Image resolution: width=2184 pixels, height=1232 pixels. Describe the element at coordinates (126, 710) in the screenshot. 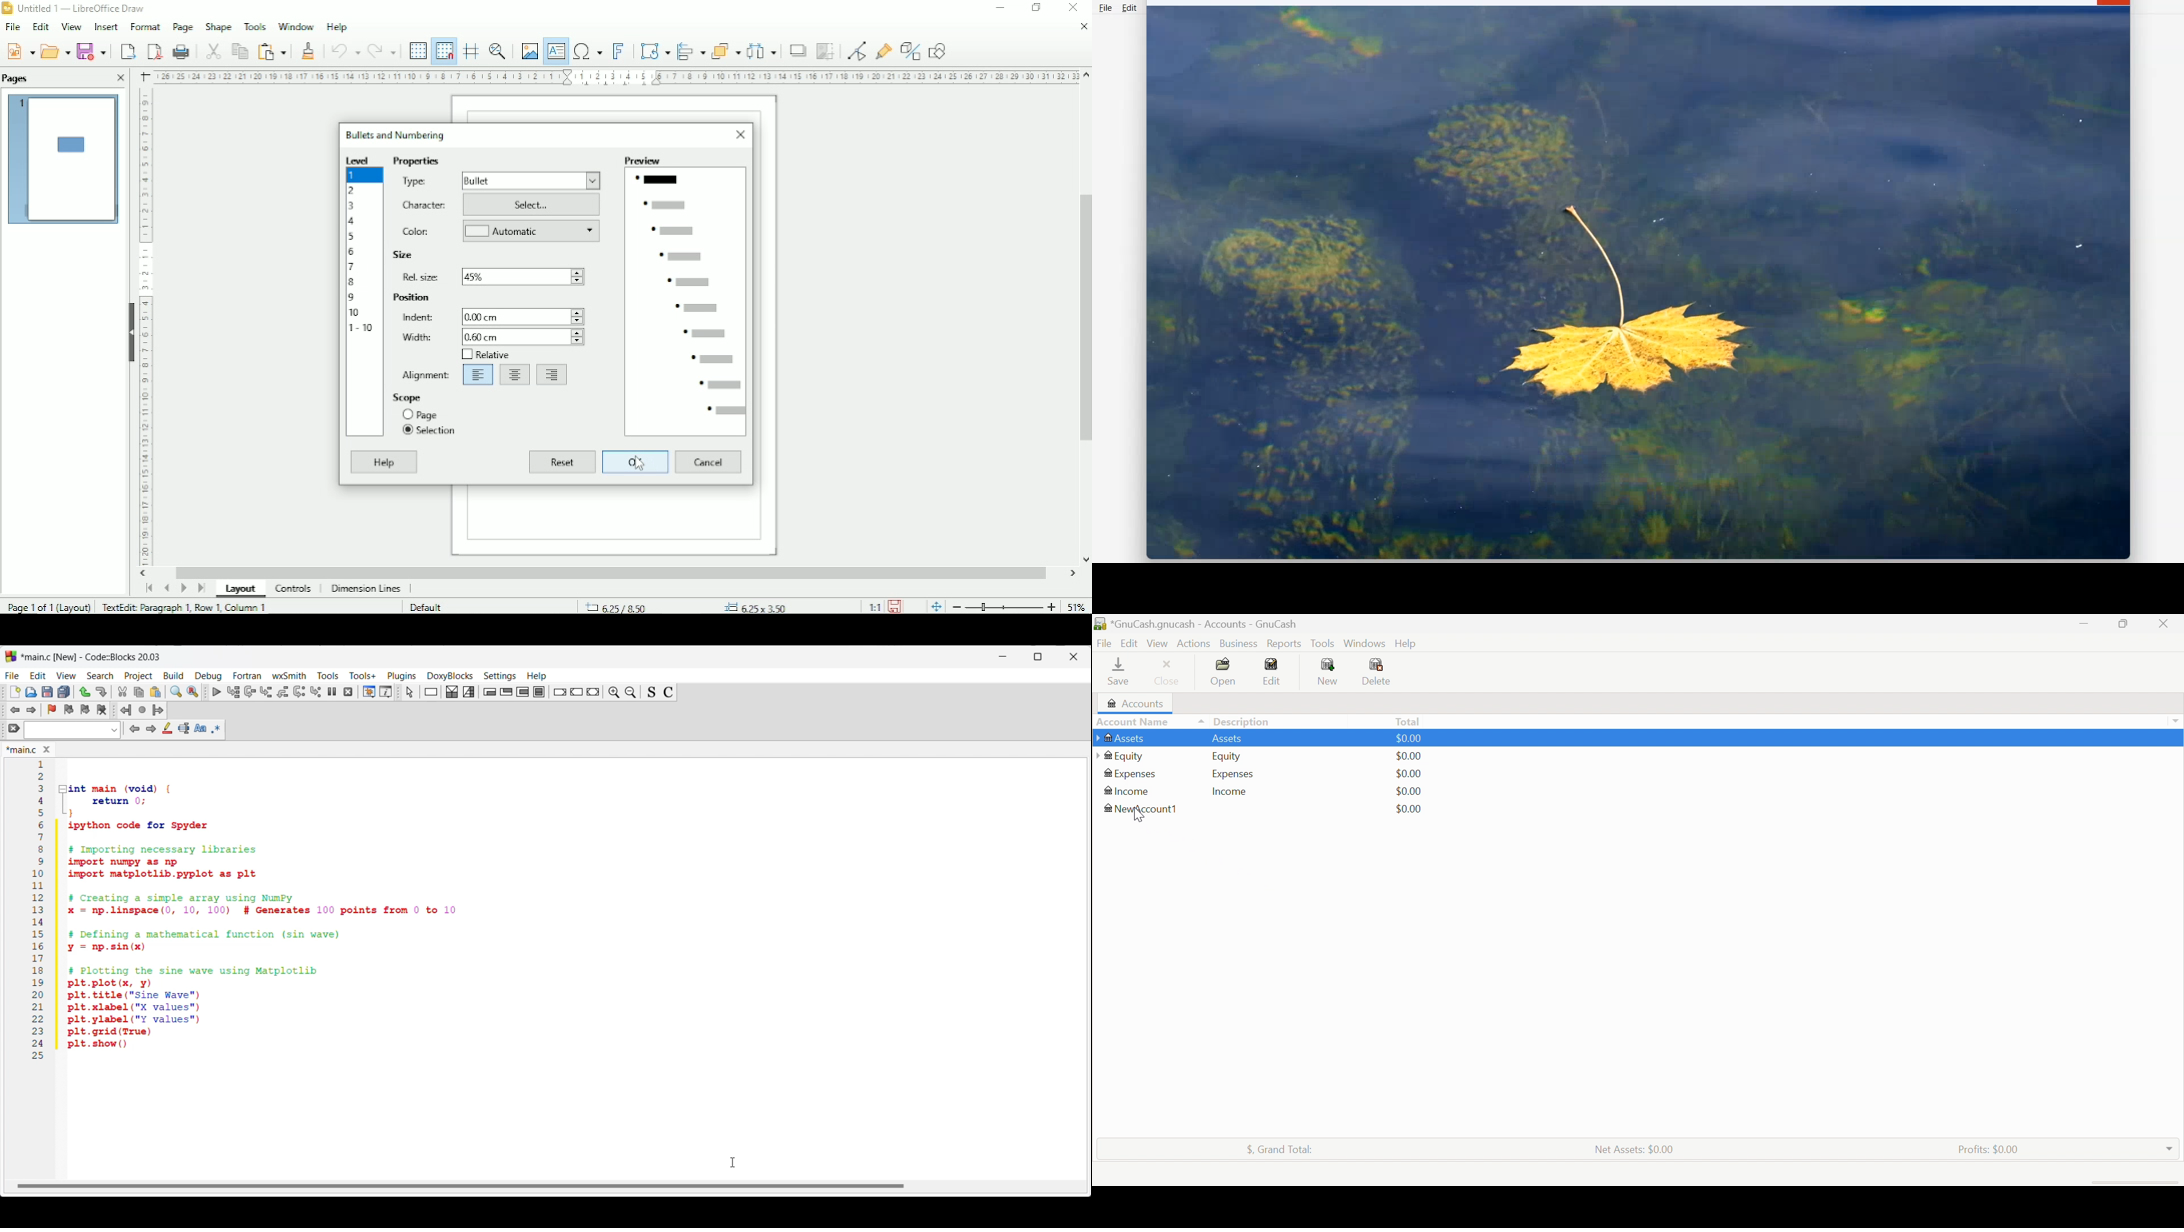

I see `Jump back` at that location.